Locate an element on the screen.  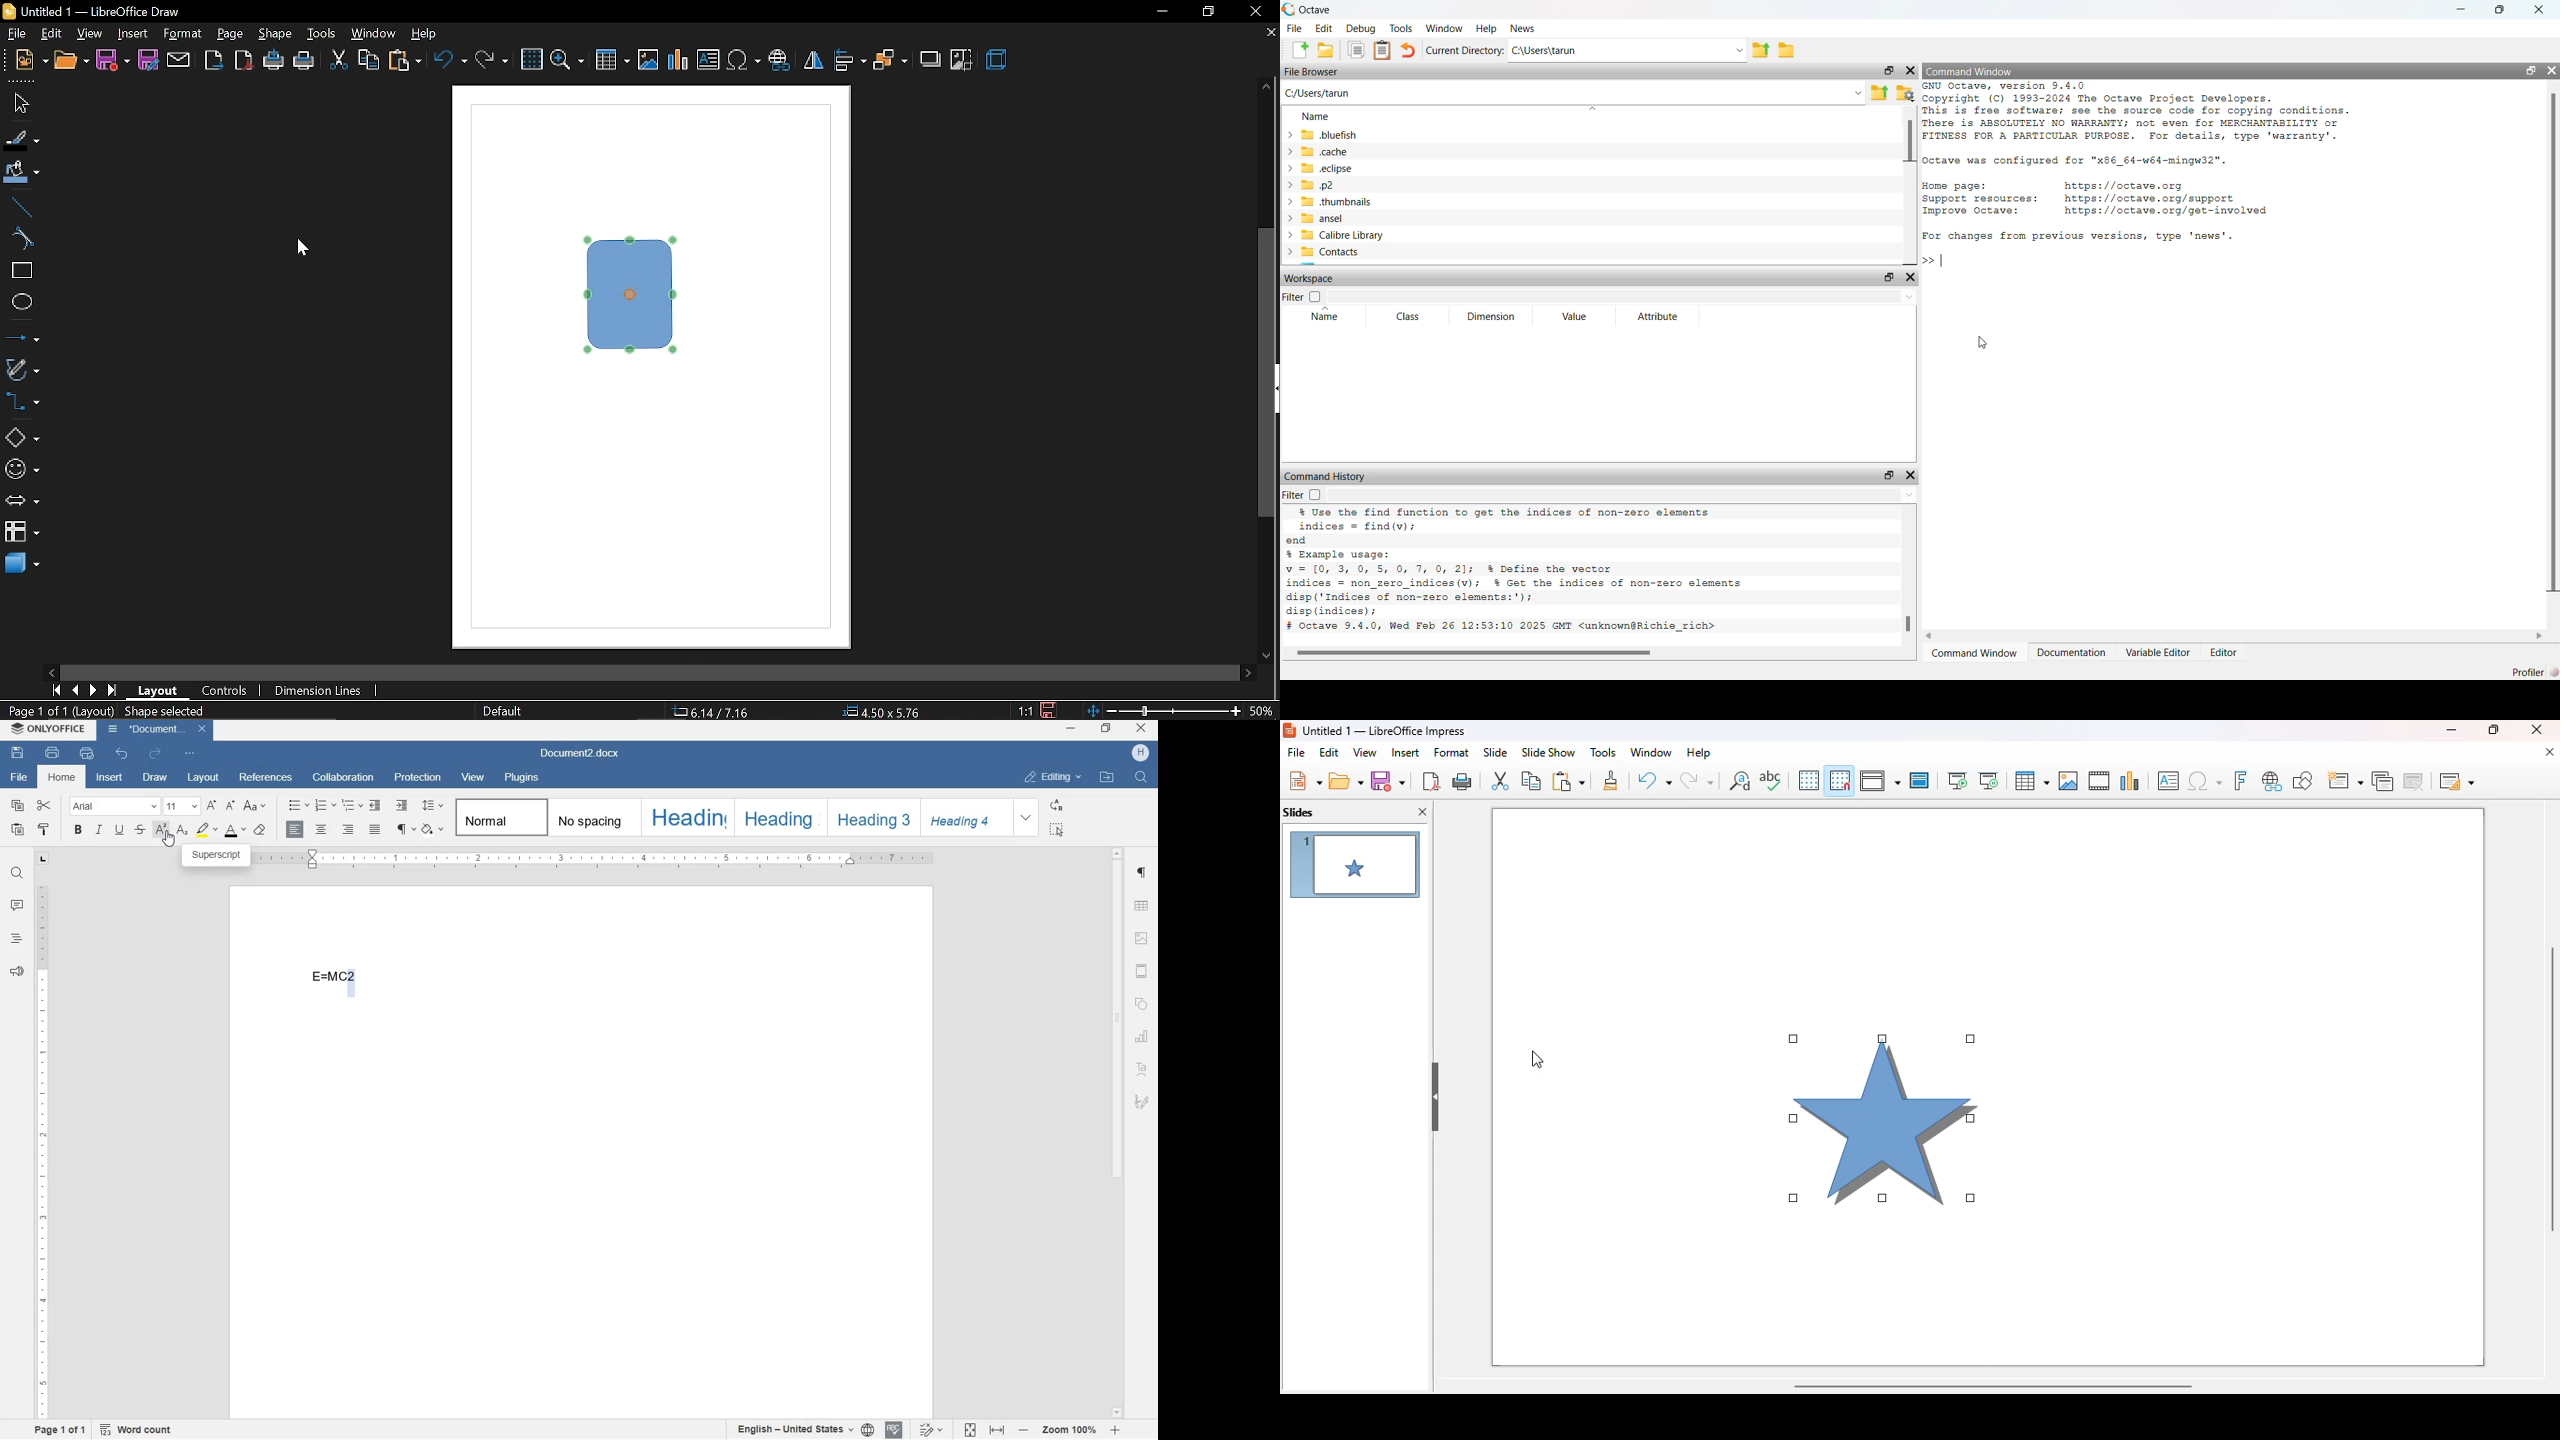
print is located at coordinates (1464, 781).